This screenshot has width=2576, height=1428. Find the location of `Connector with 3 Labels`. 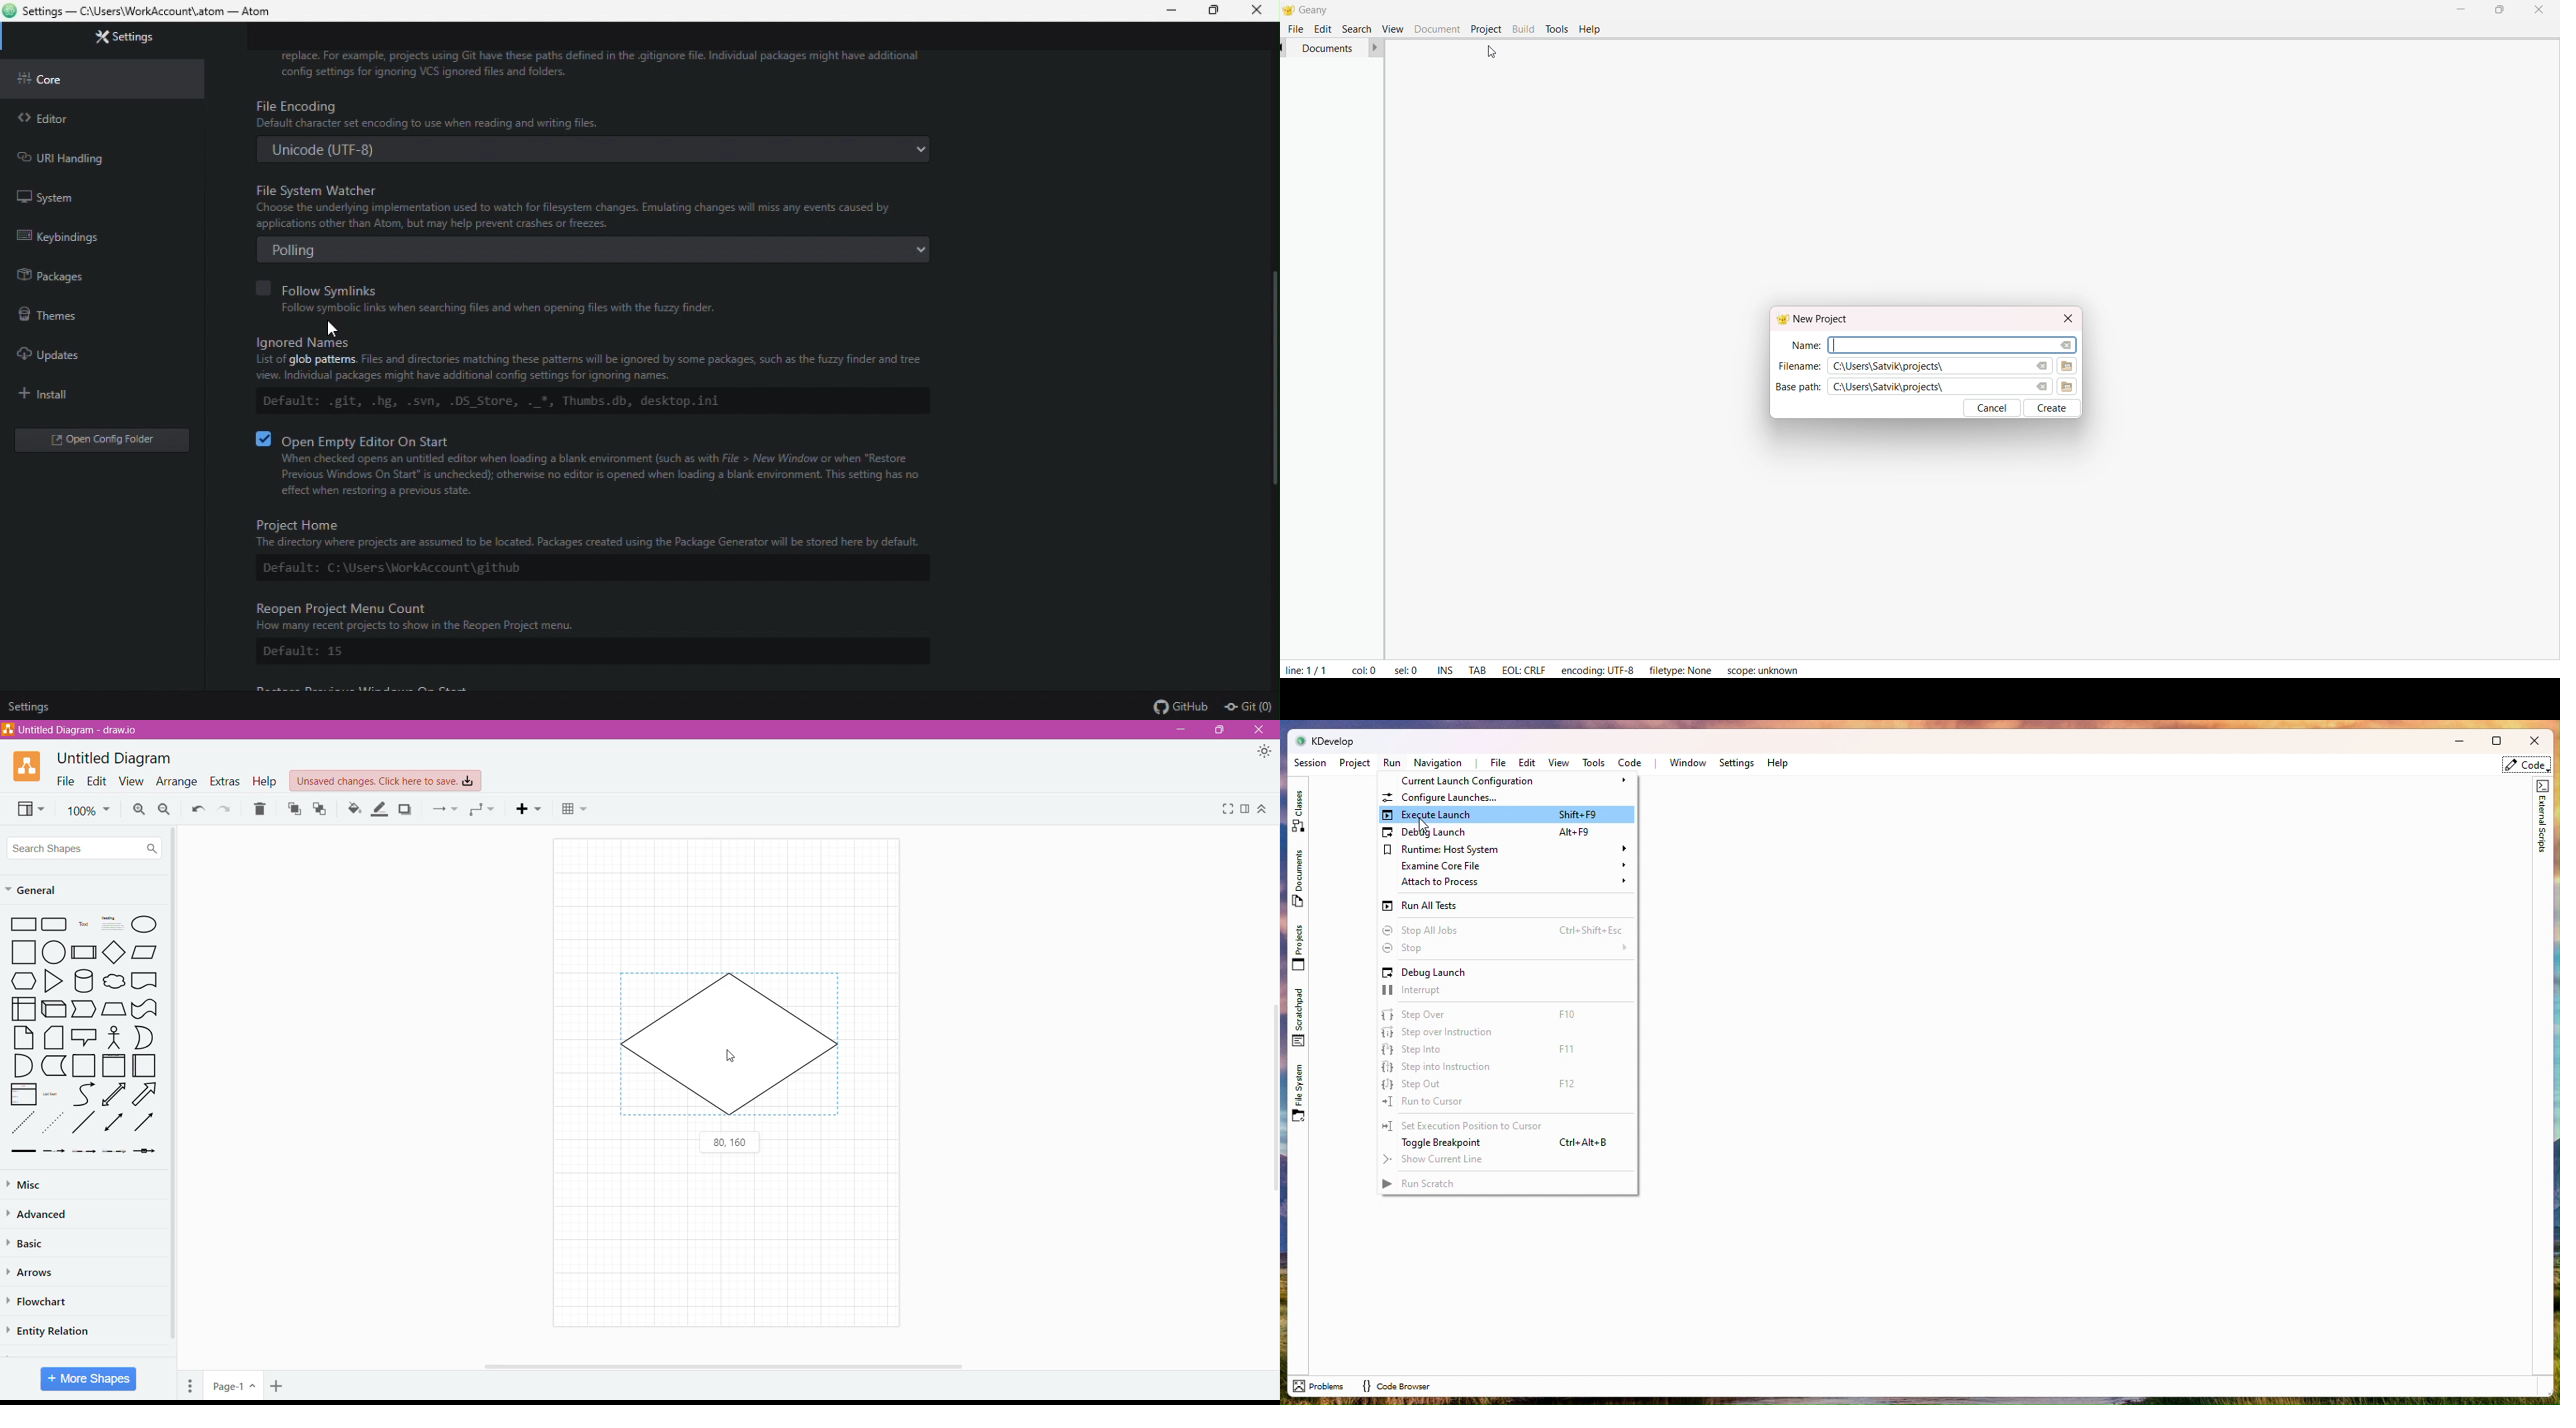

Connector with 3 Labels is located at coordinates (116, 1153).